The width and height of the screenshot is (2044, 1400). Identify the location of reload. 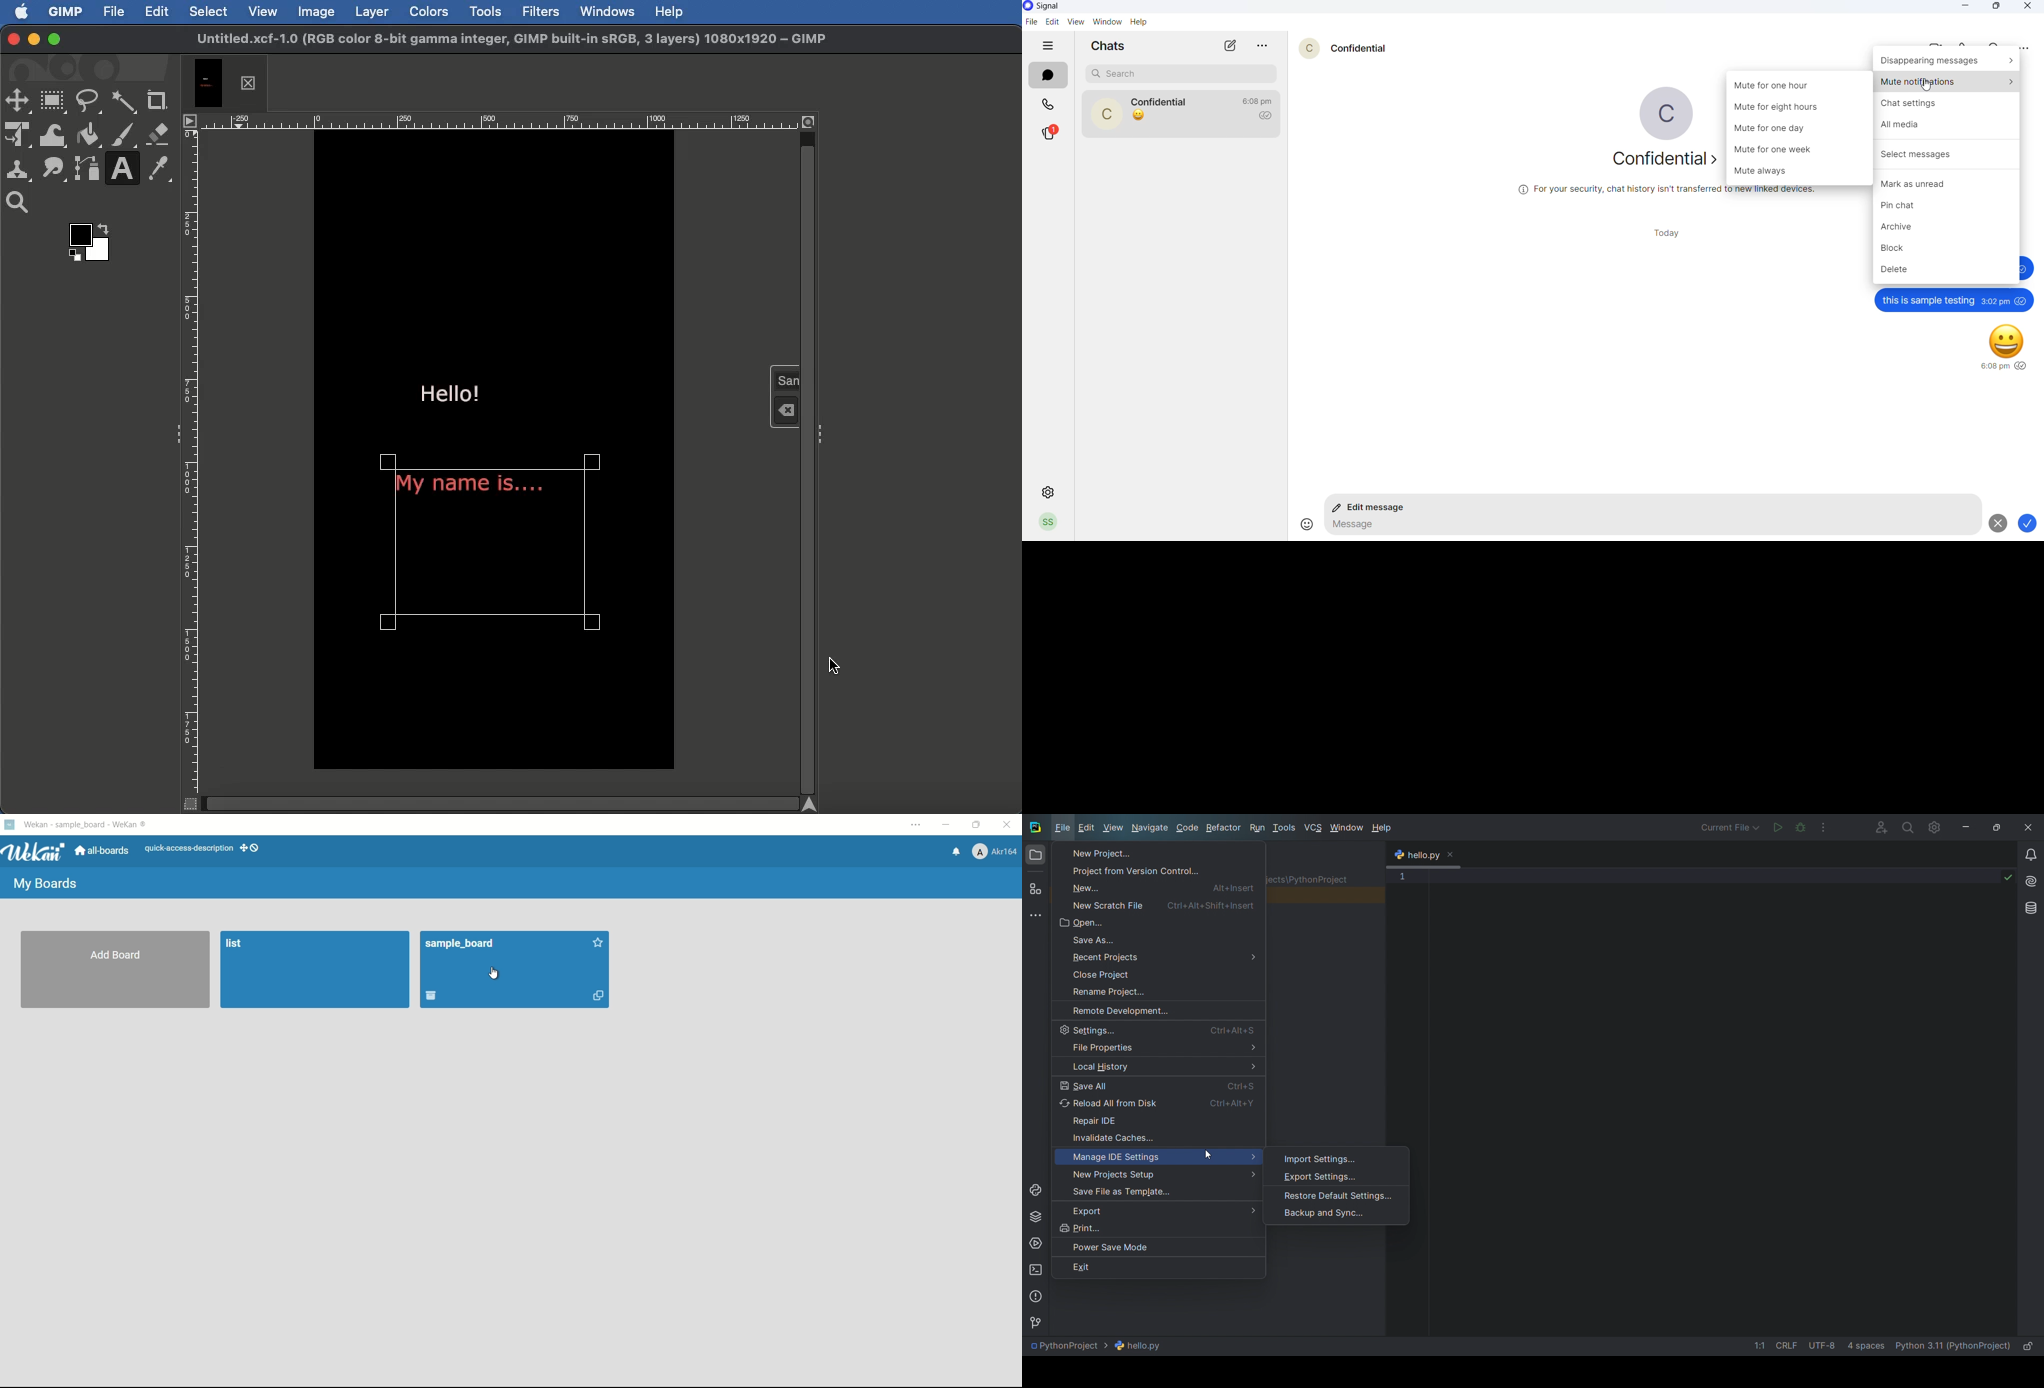
(1157, 1104).